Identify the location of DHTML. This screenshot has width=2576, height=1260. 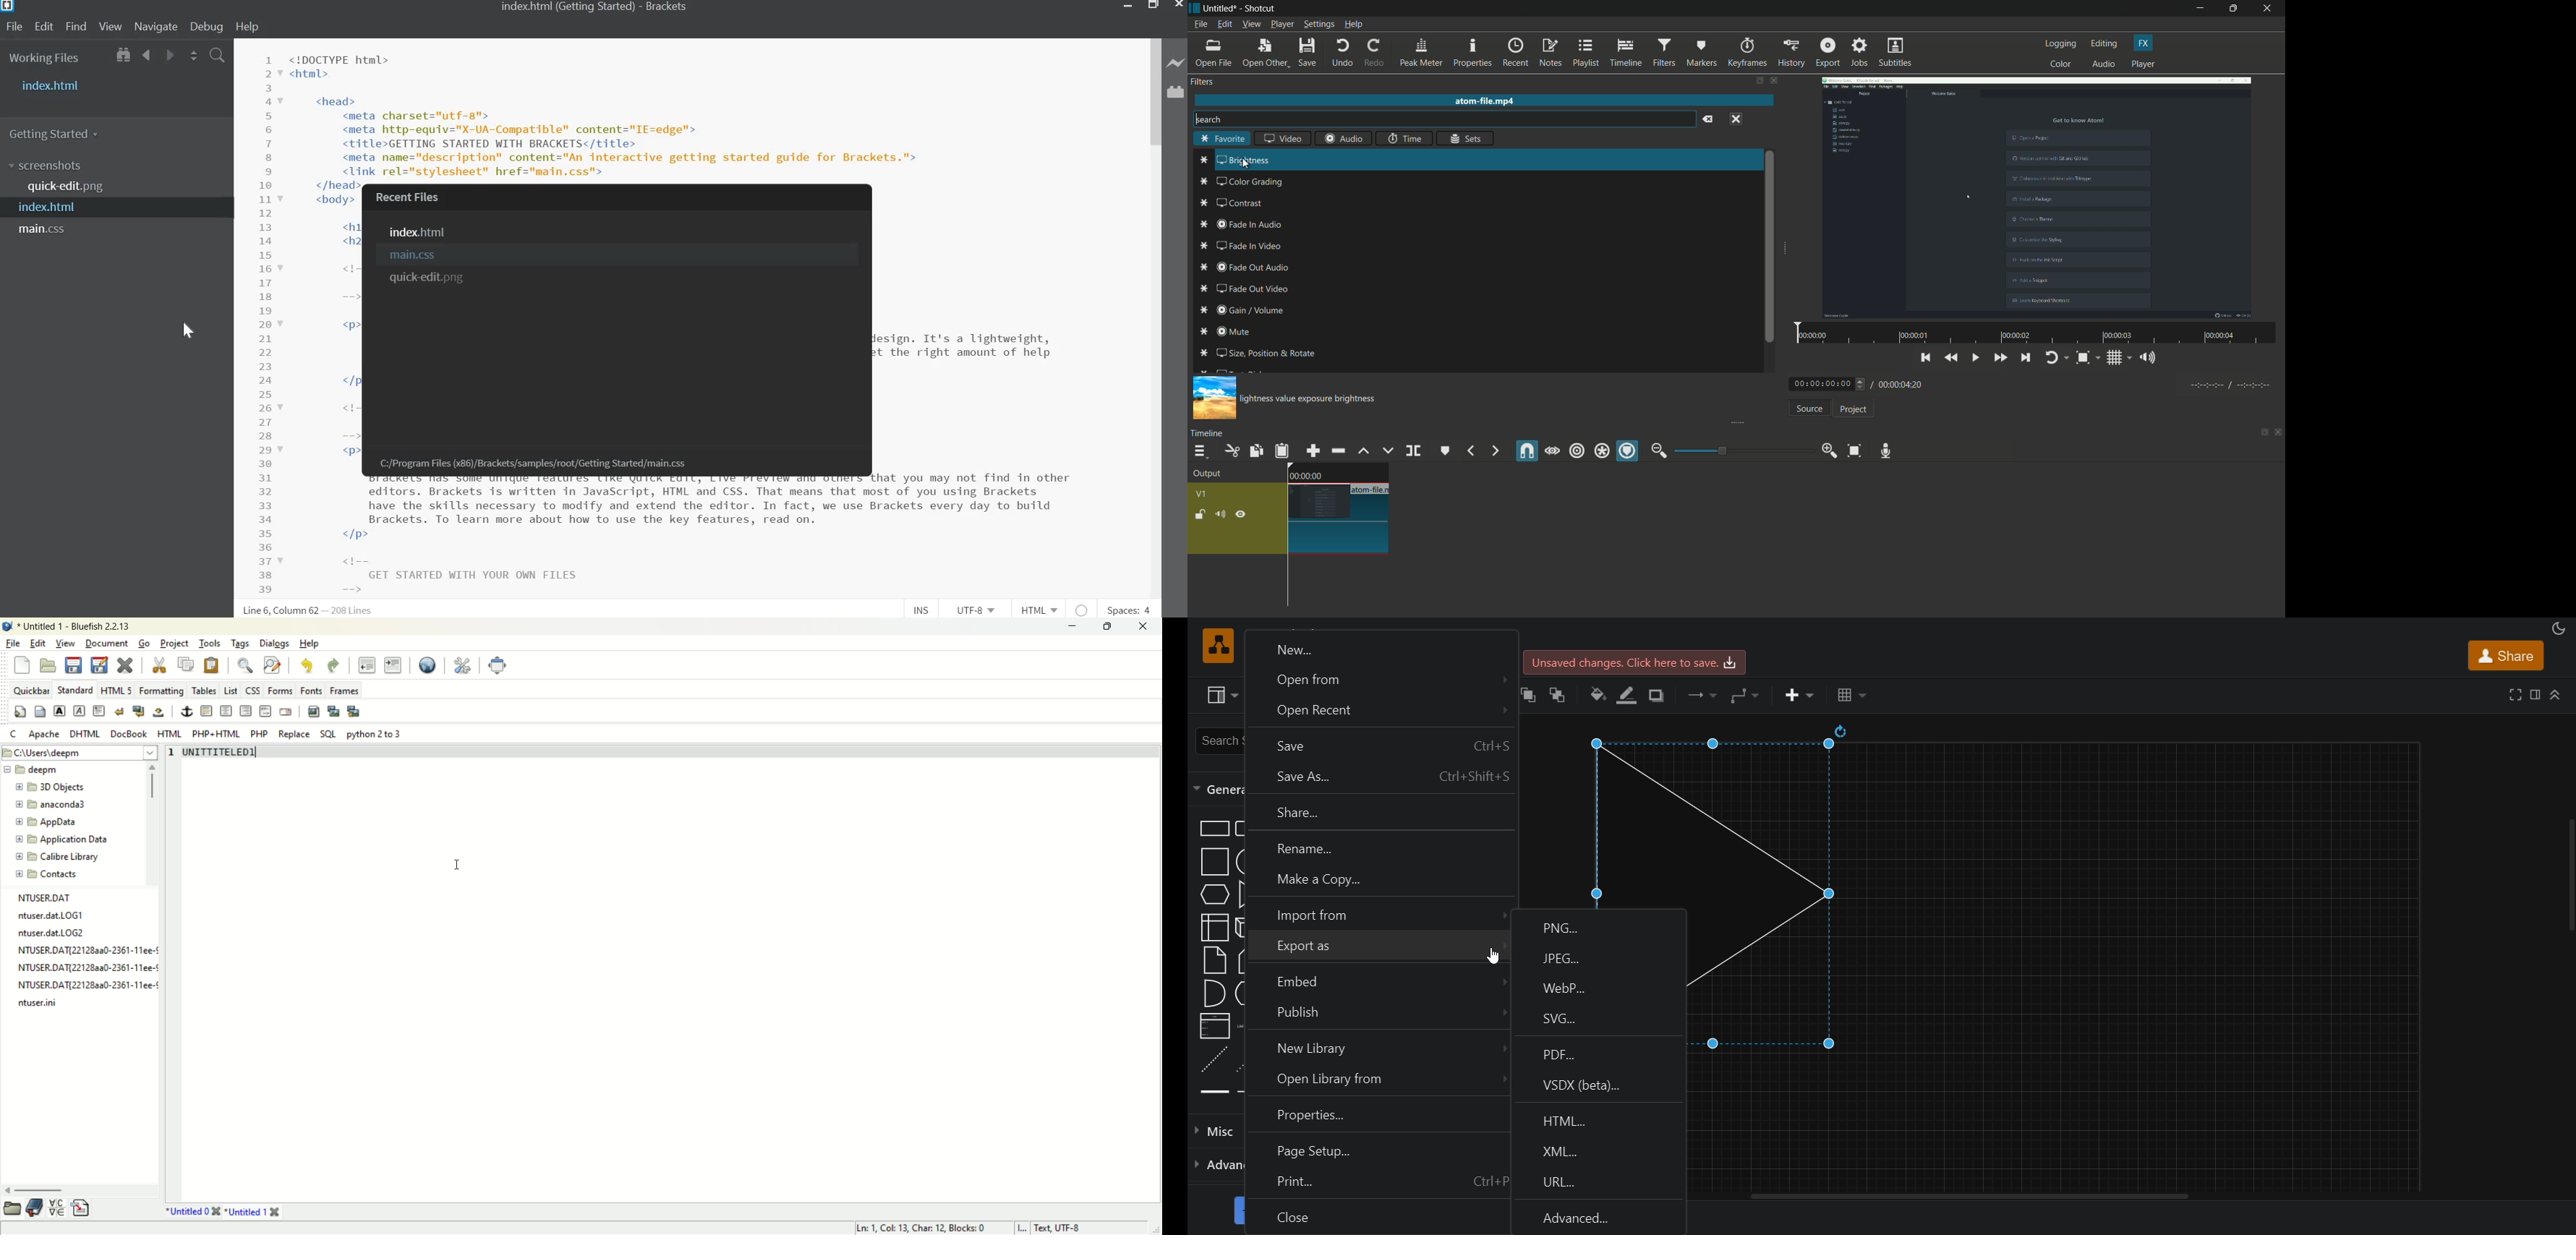
(84, 733).